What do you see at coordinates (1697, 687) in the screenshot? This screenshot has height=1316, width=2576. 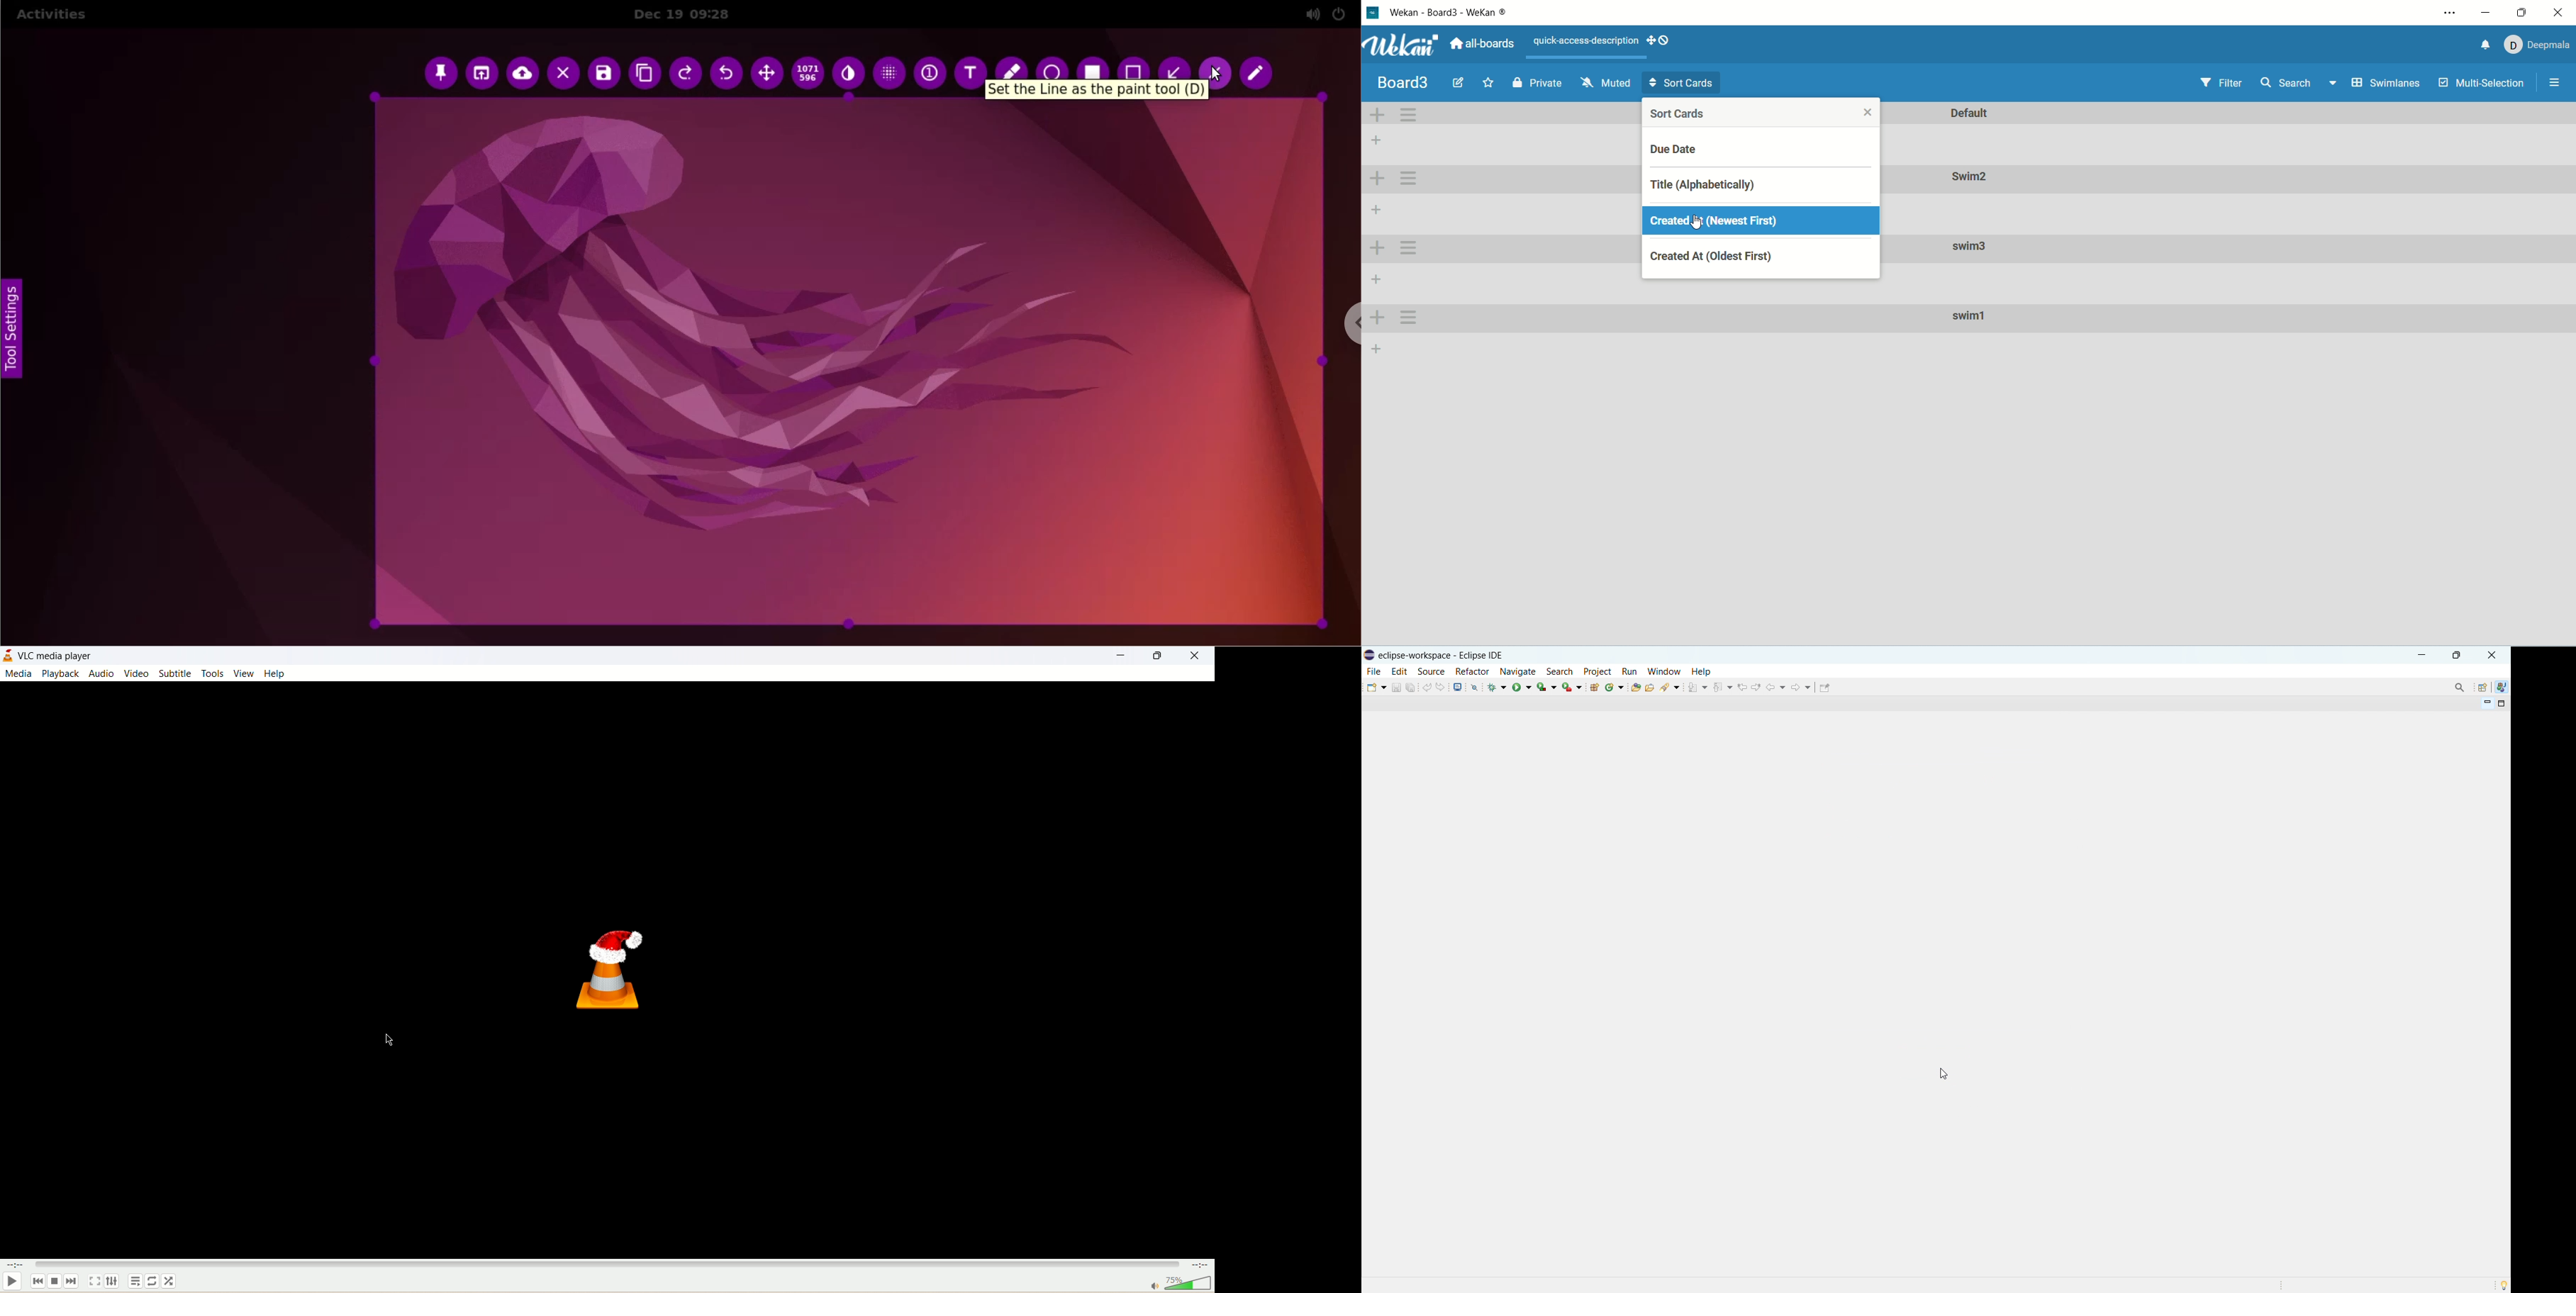 I see `next annotation` at bounding box center [1697, 687].